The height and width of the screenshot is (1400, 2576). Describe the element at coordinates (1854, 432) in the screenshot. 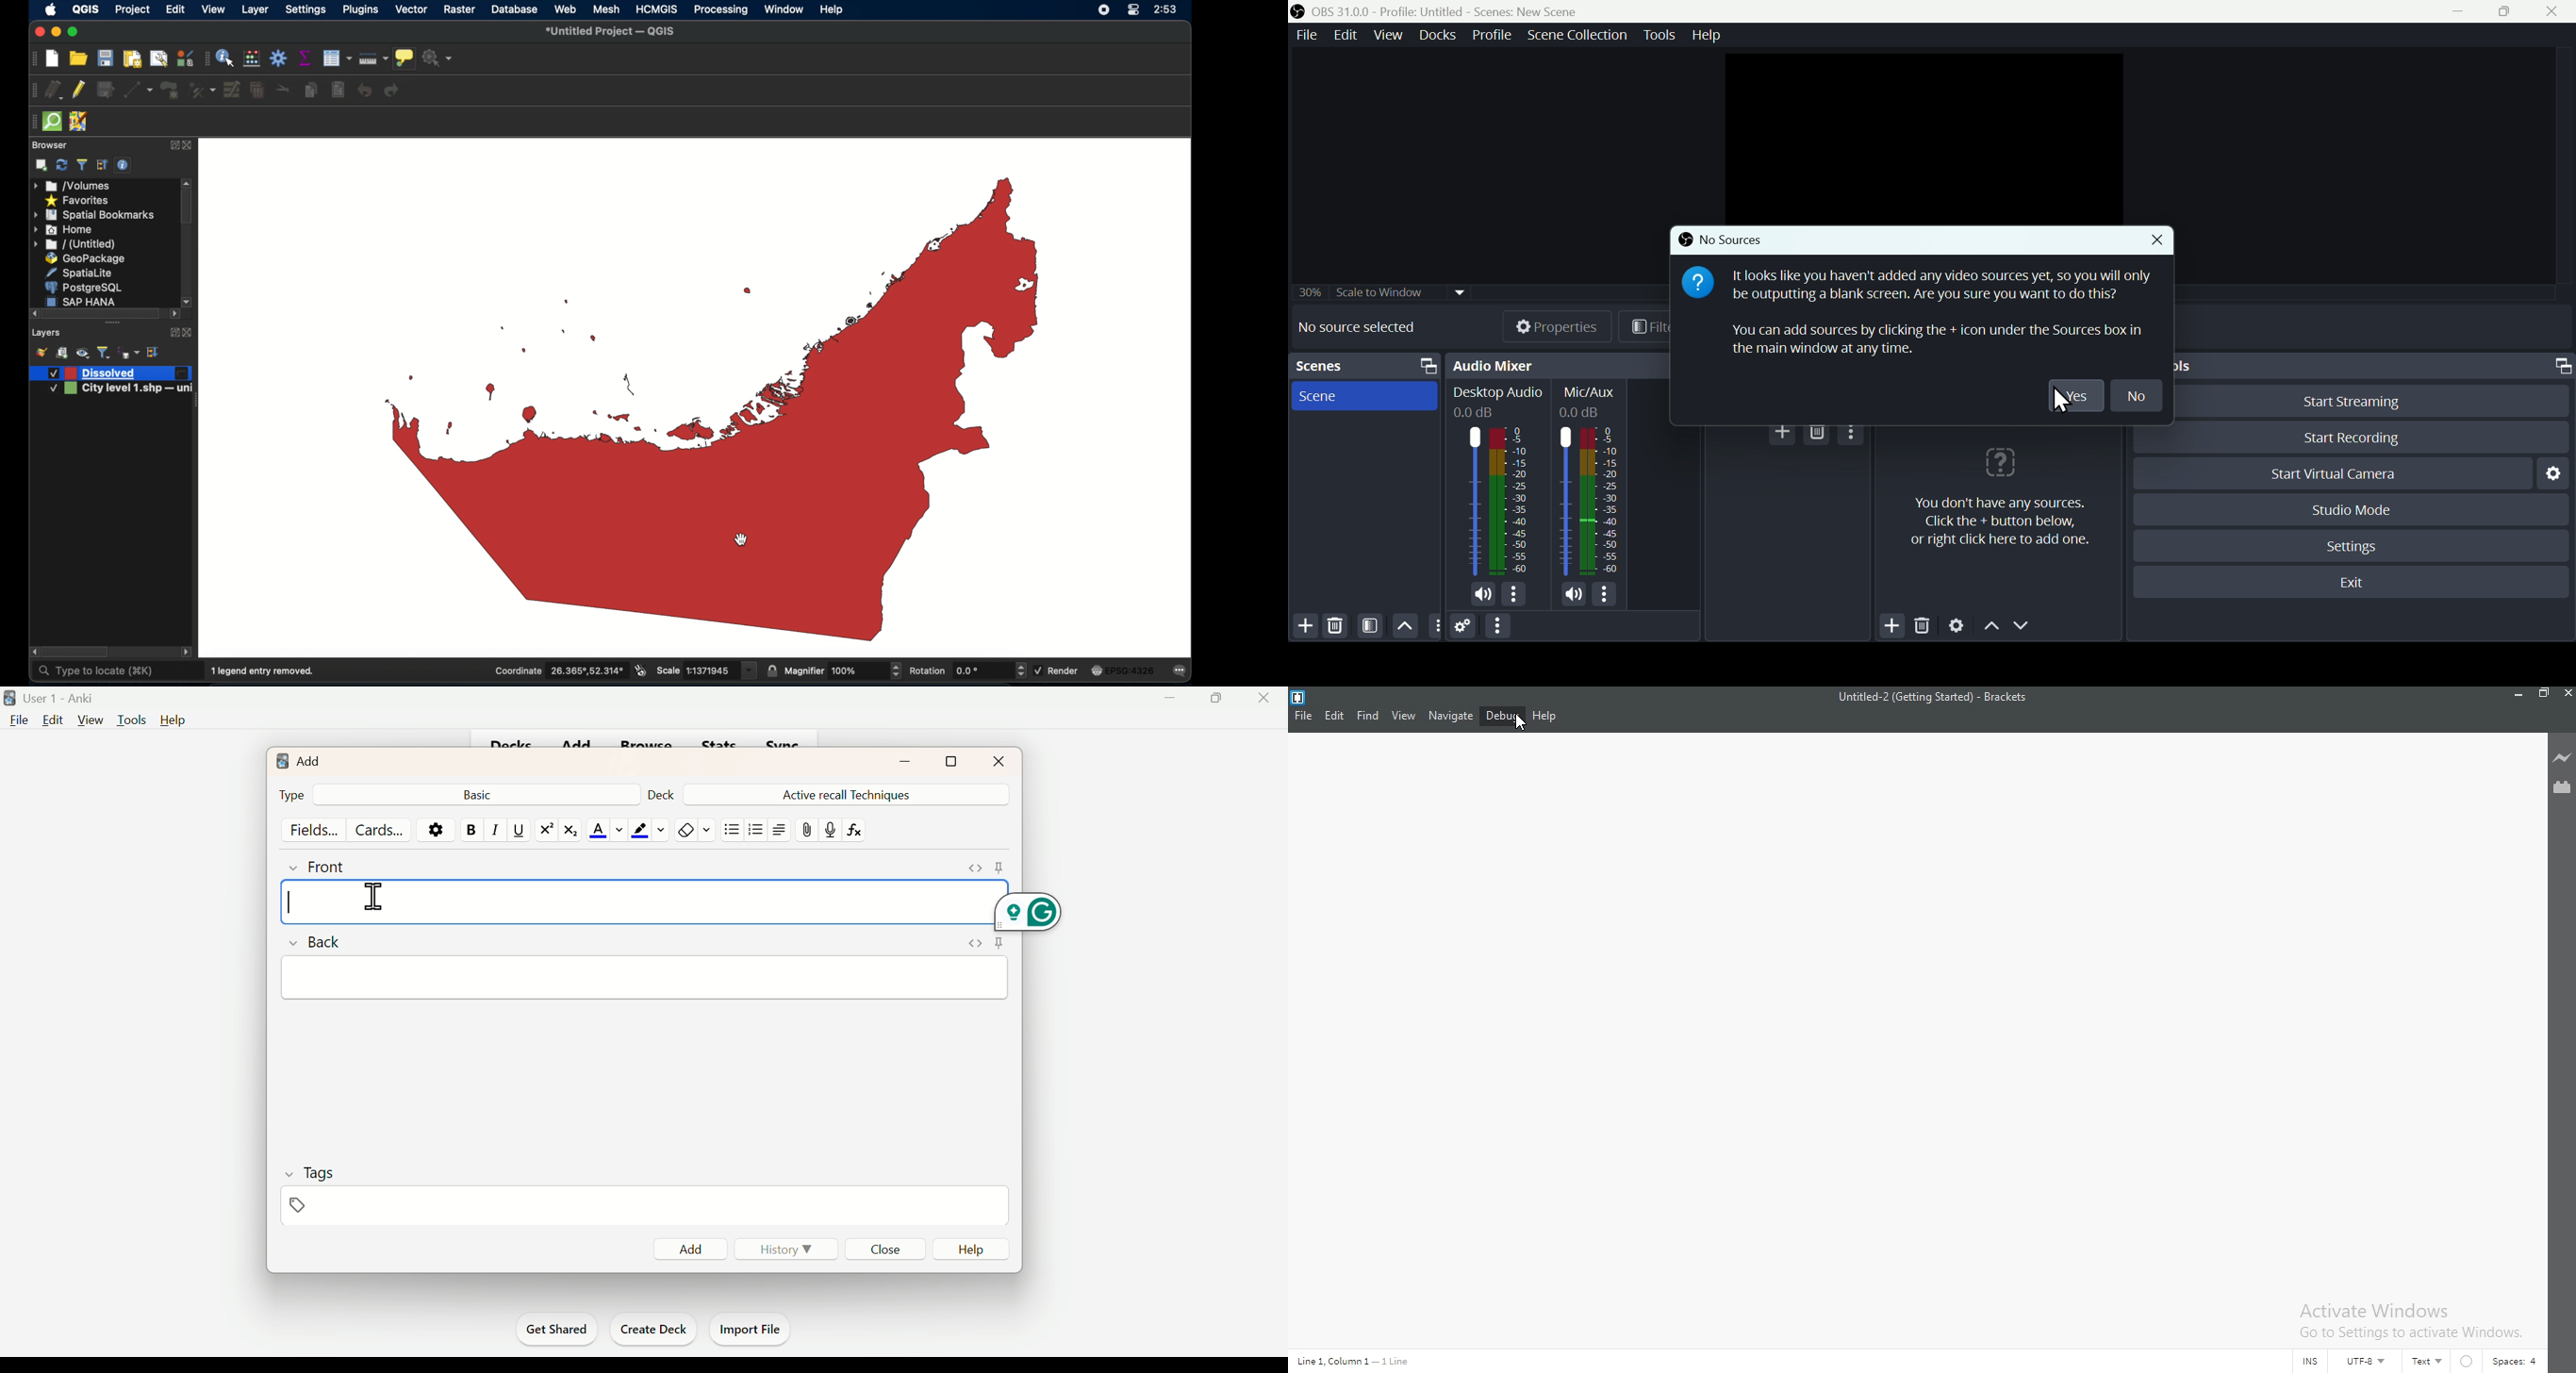

I see `menu bar` at that location.